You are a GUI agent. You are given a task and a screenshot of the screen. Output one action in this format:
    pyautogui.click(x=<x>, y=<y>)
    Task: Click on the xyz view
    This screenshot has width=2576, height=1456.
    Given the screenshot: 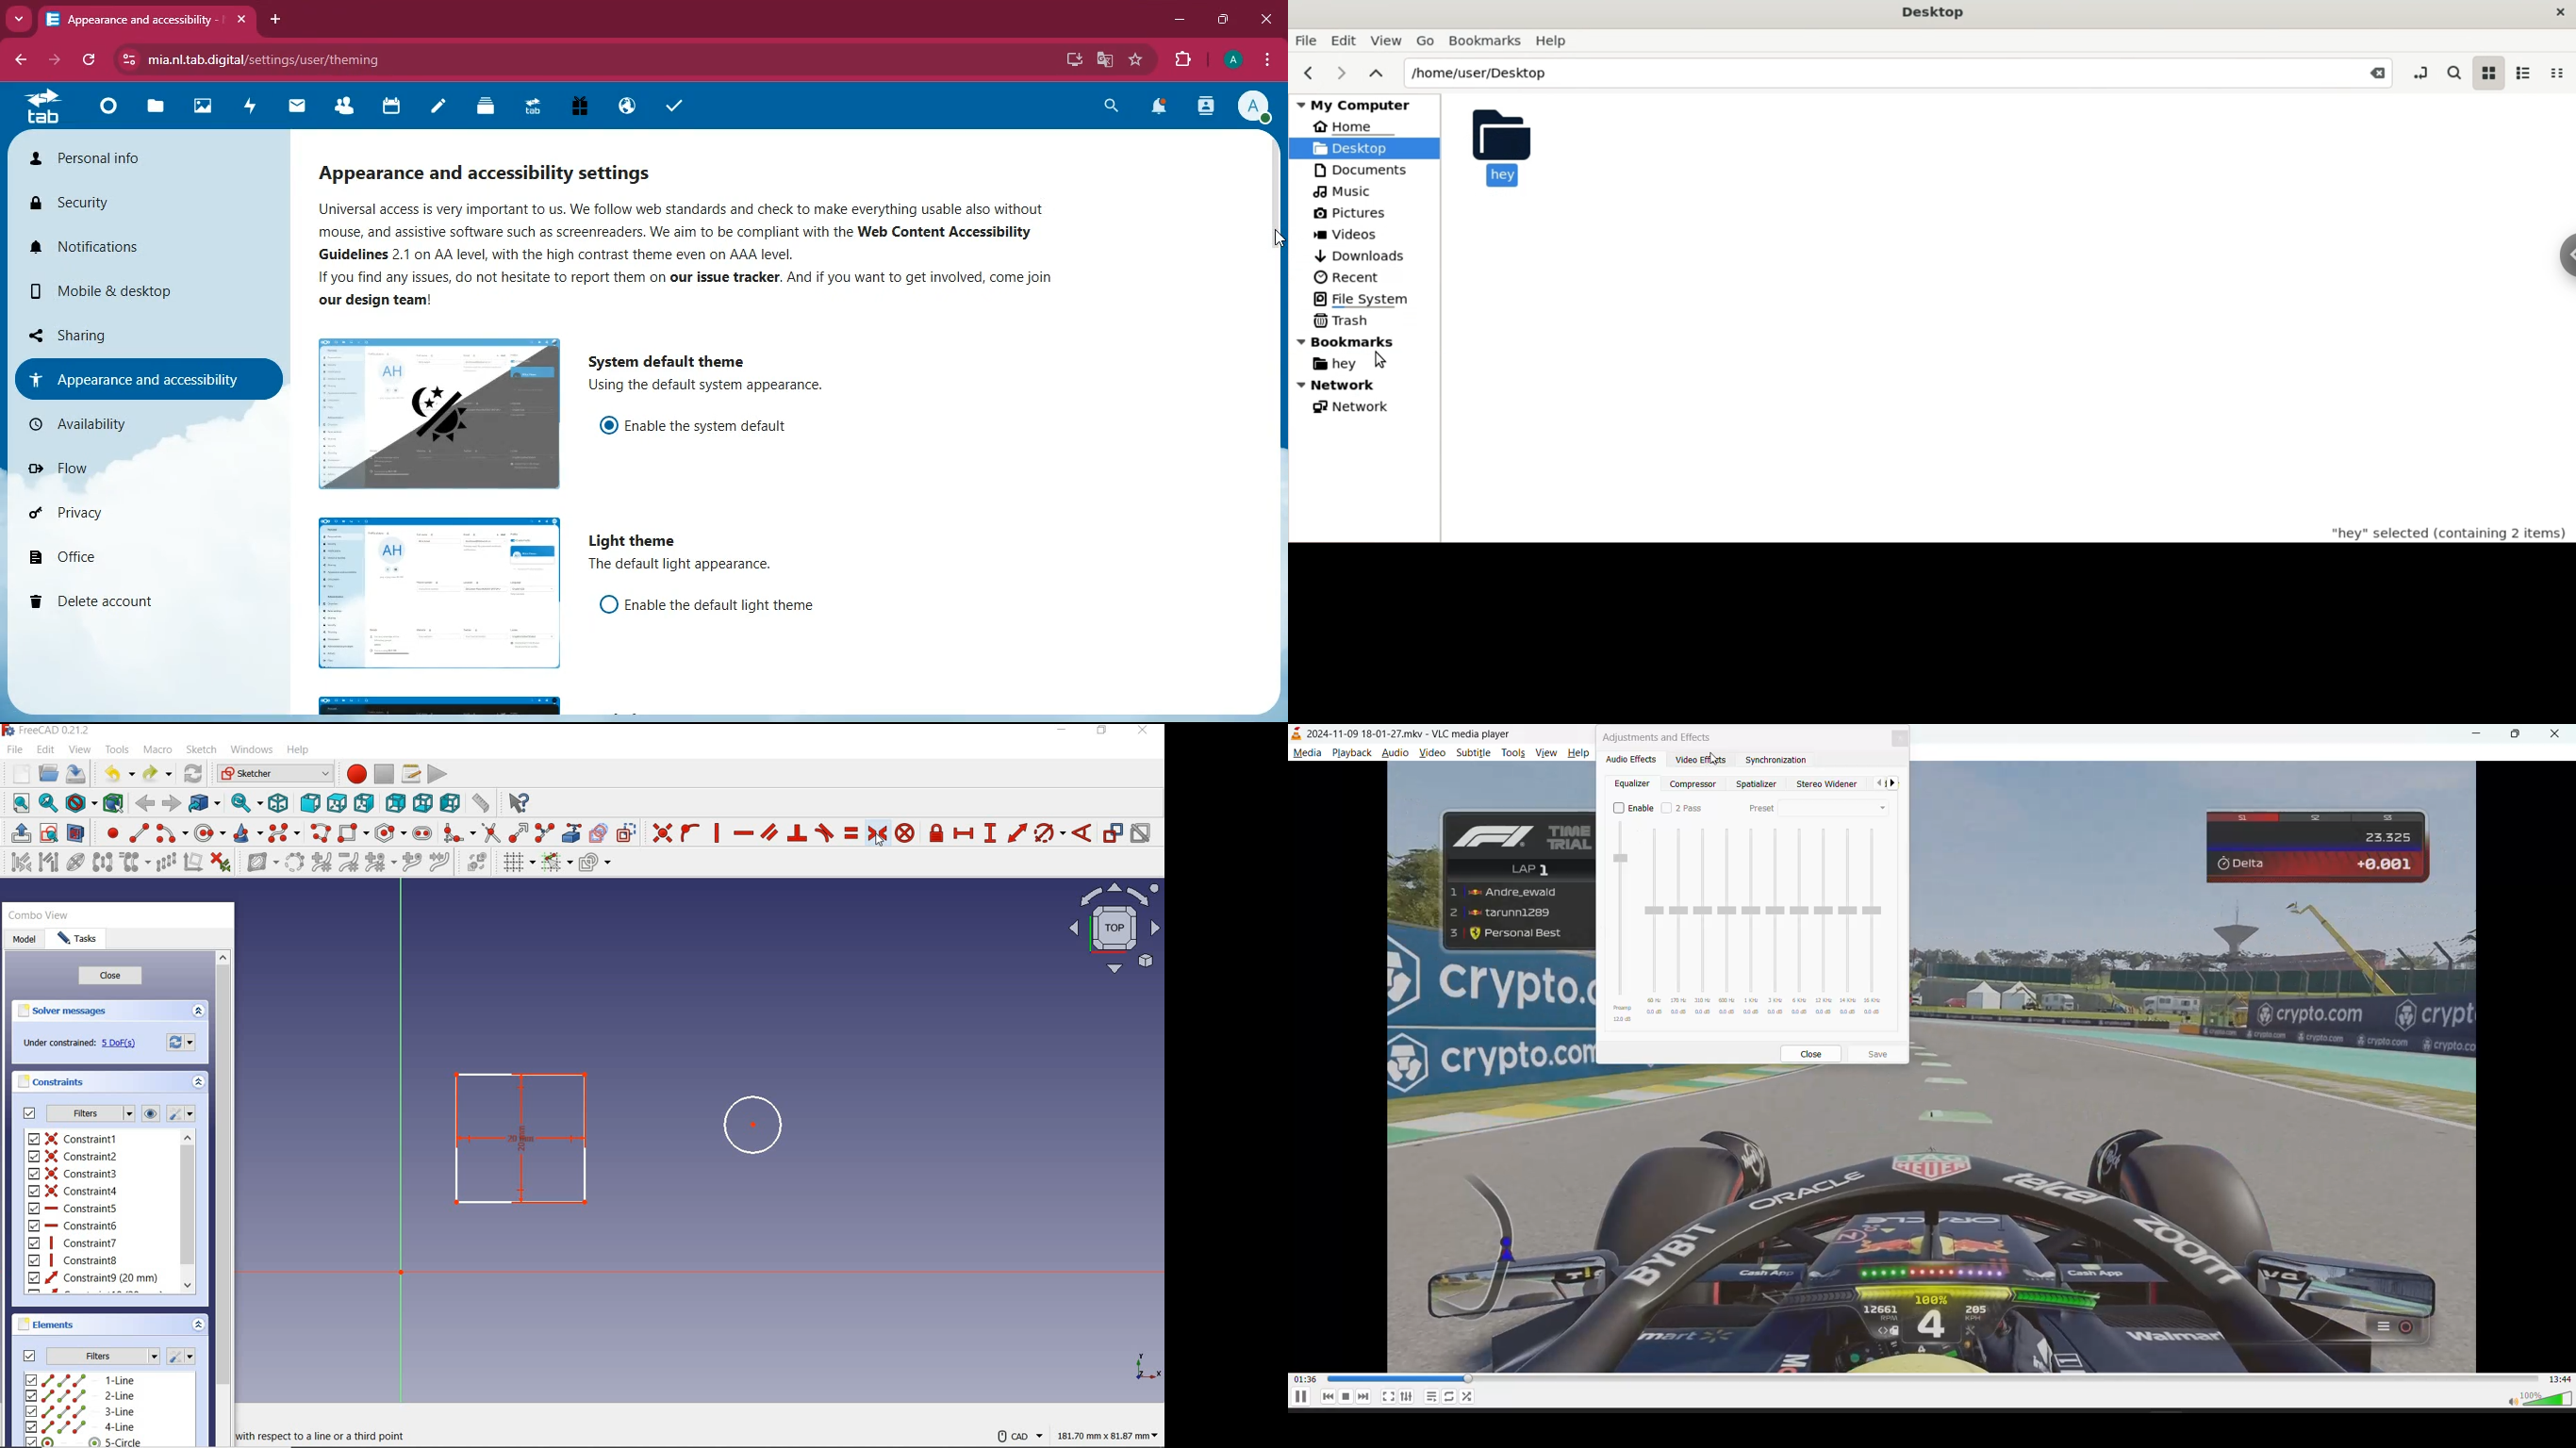 What is the action you would take?
    pyautogui.click(x=1147, y=1368)
    